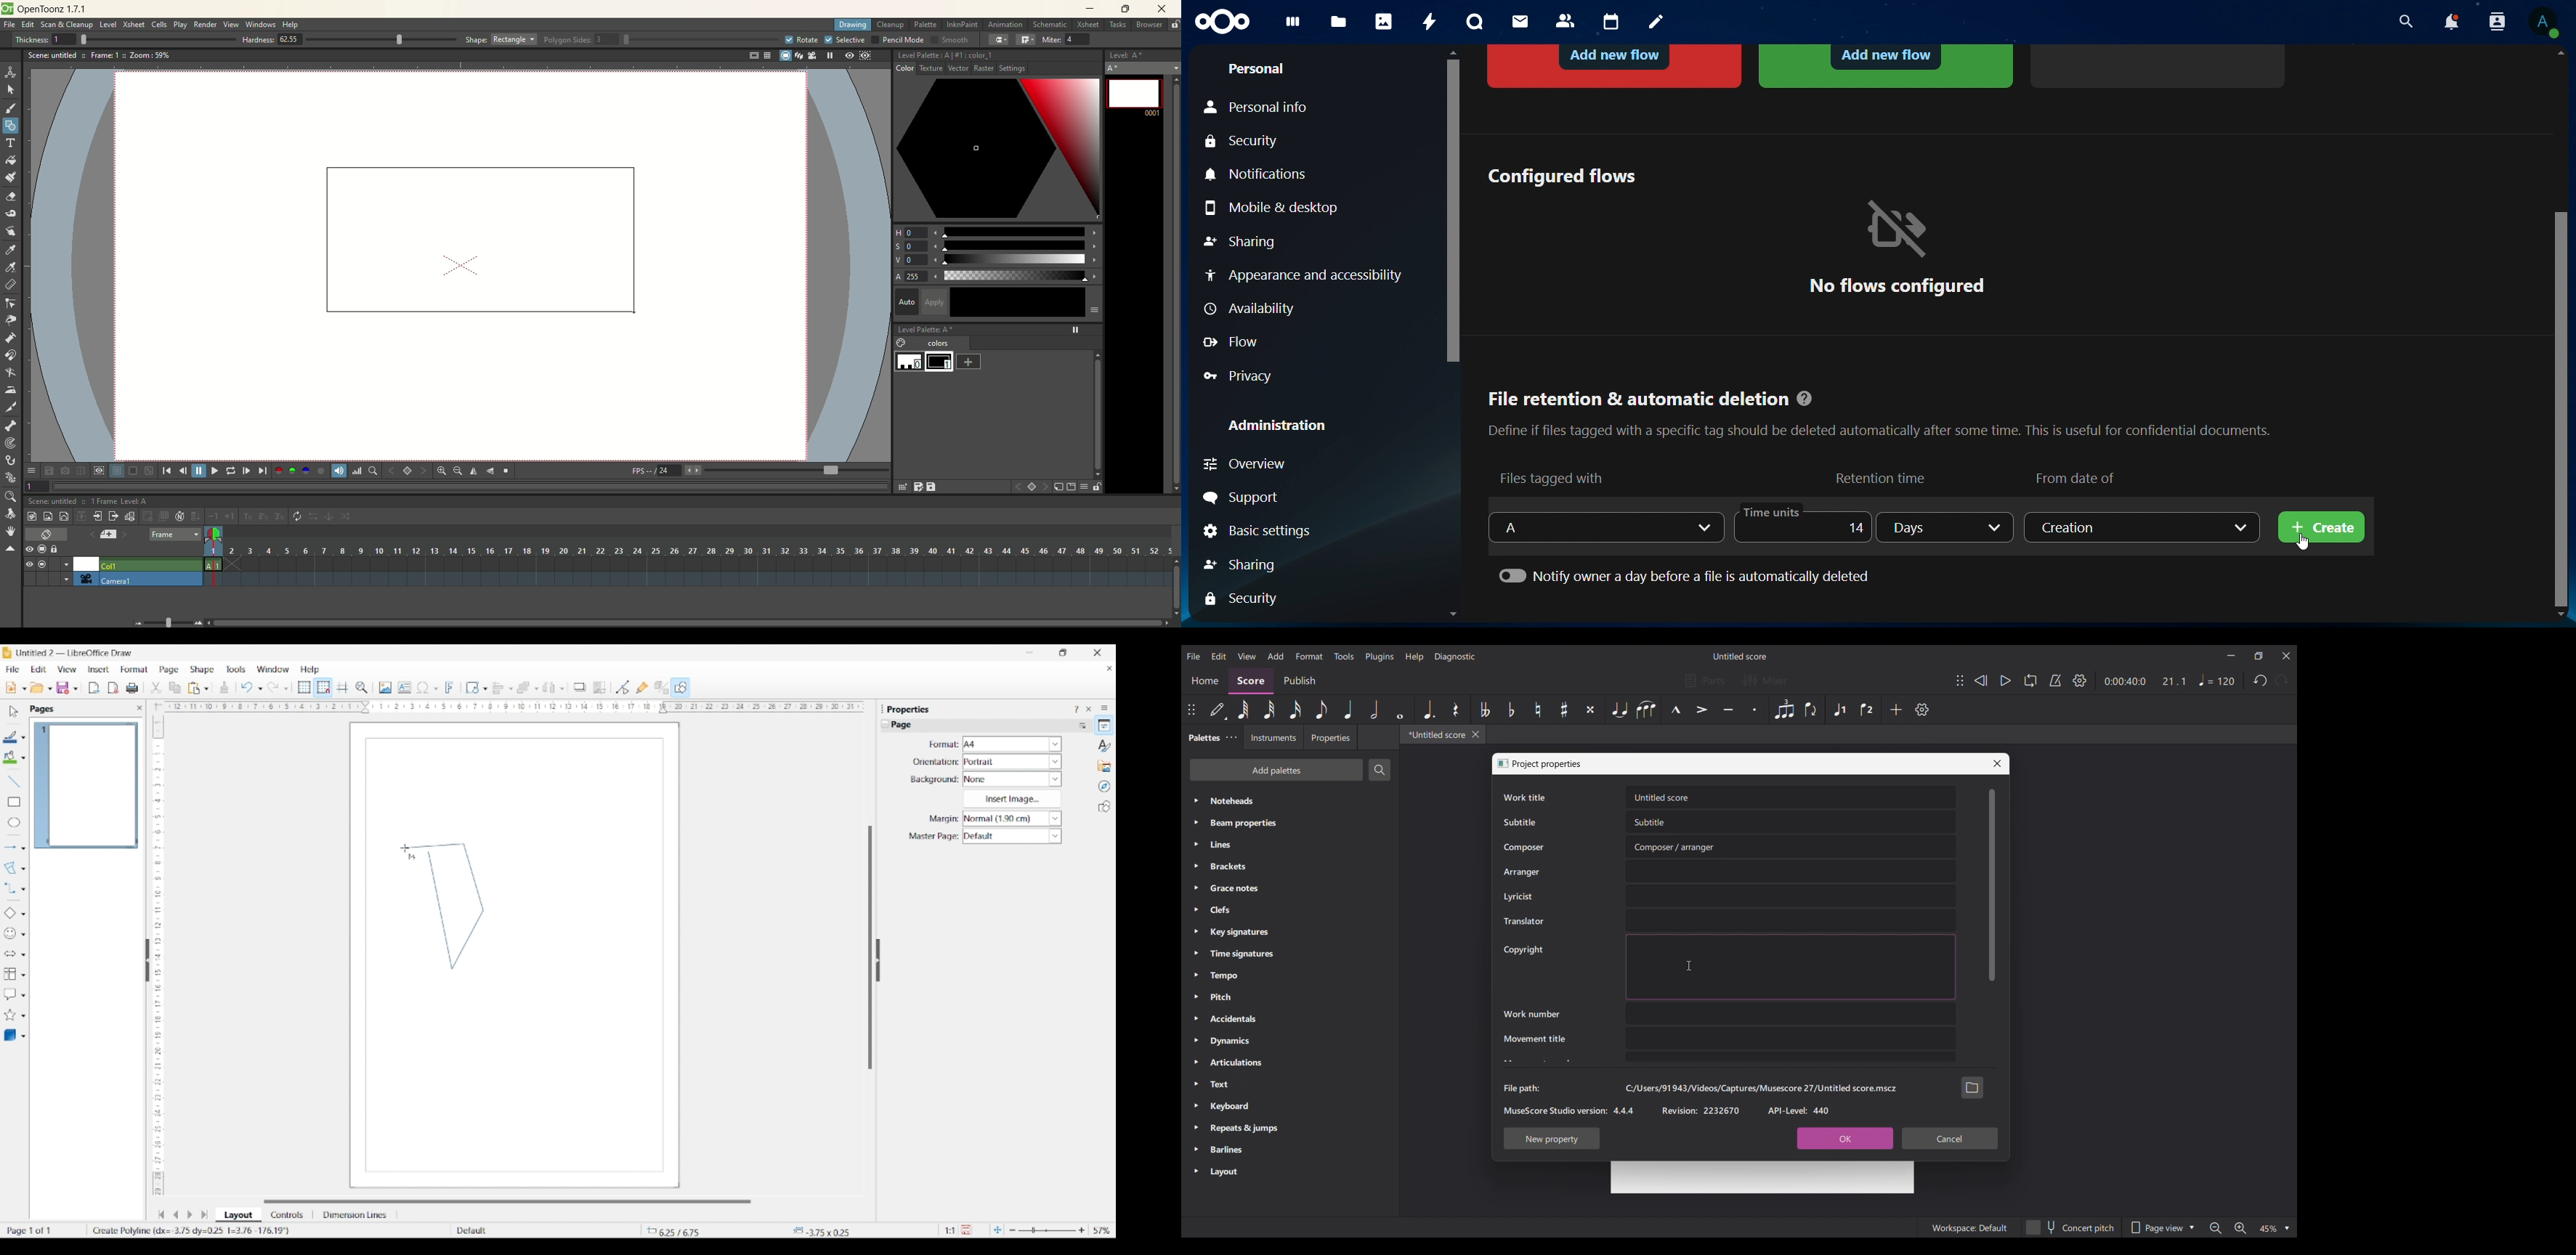 The width and height of the screenshot is (2576, 1260). Describe the element at coordinates (1947, 527) in the screenshot. I see `days` at that location.